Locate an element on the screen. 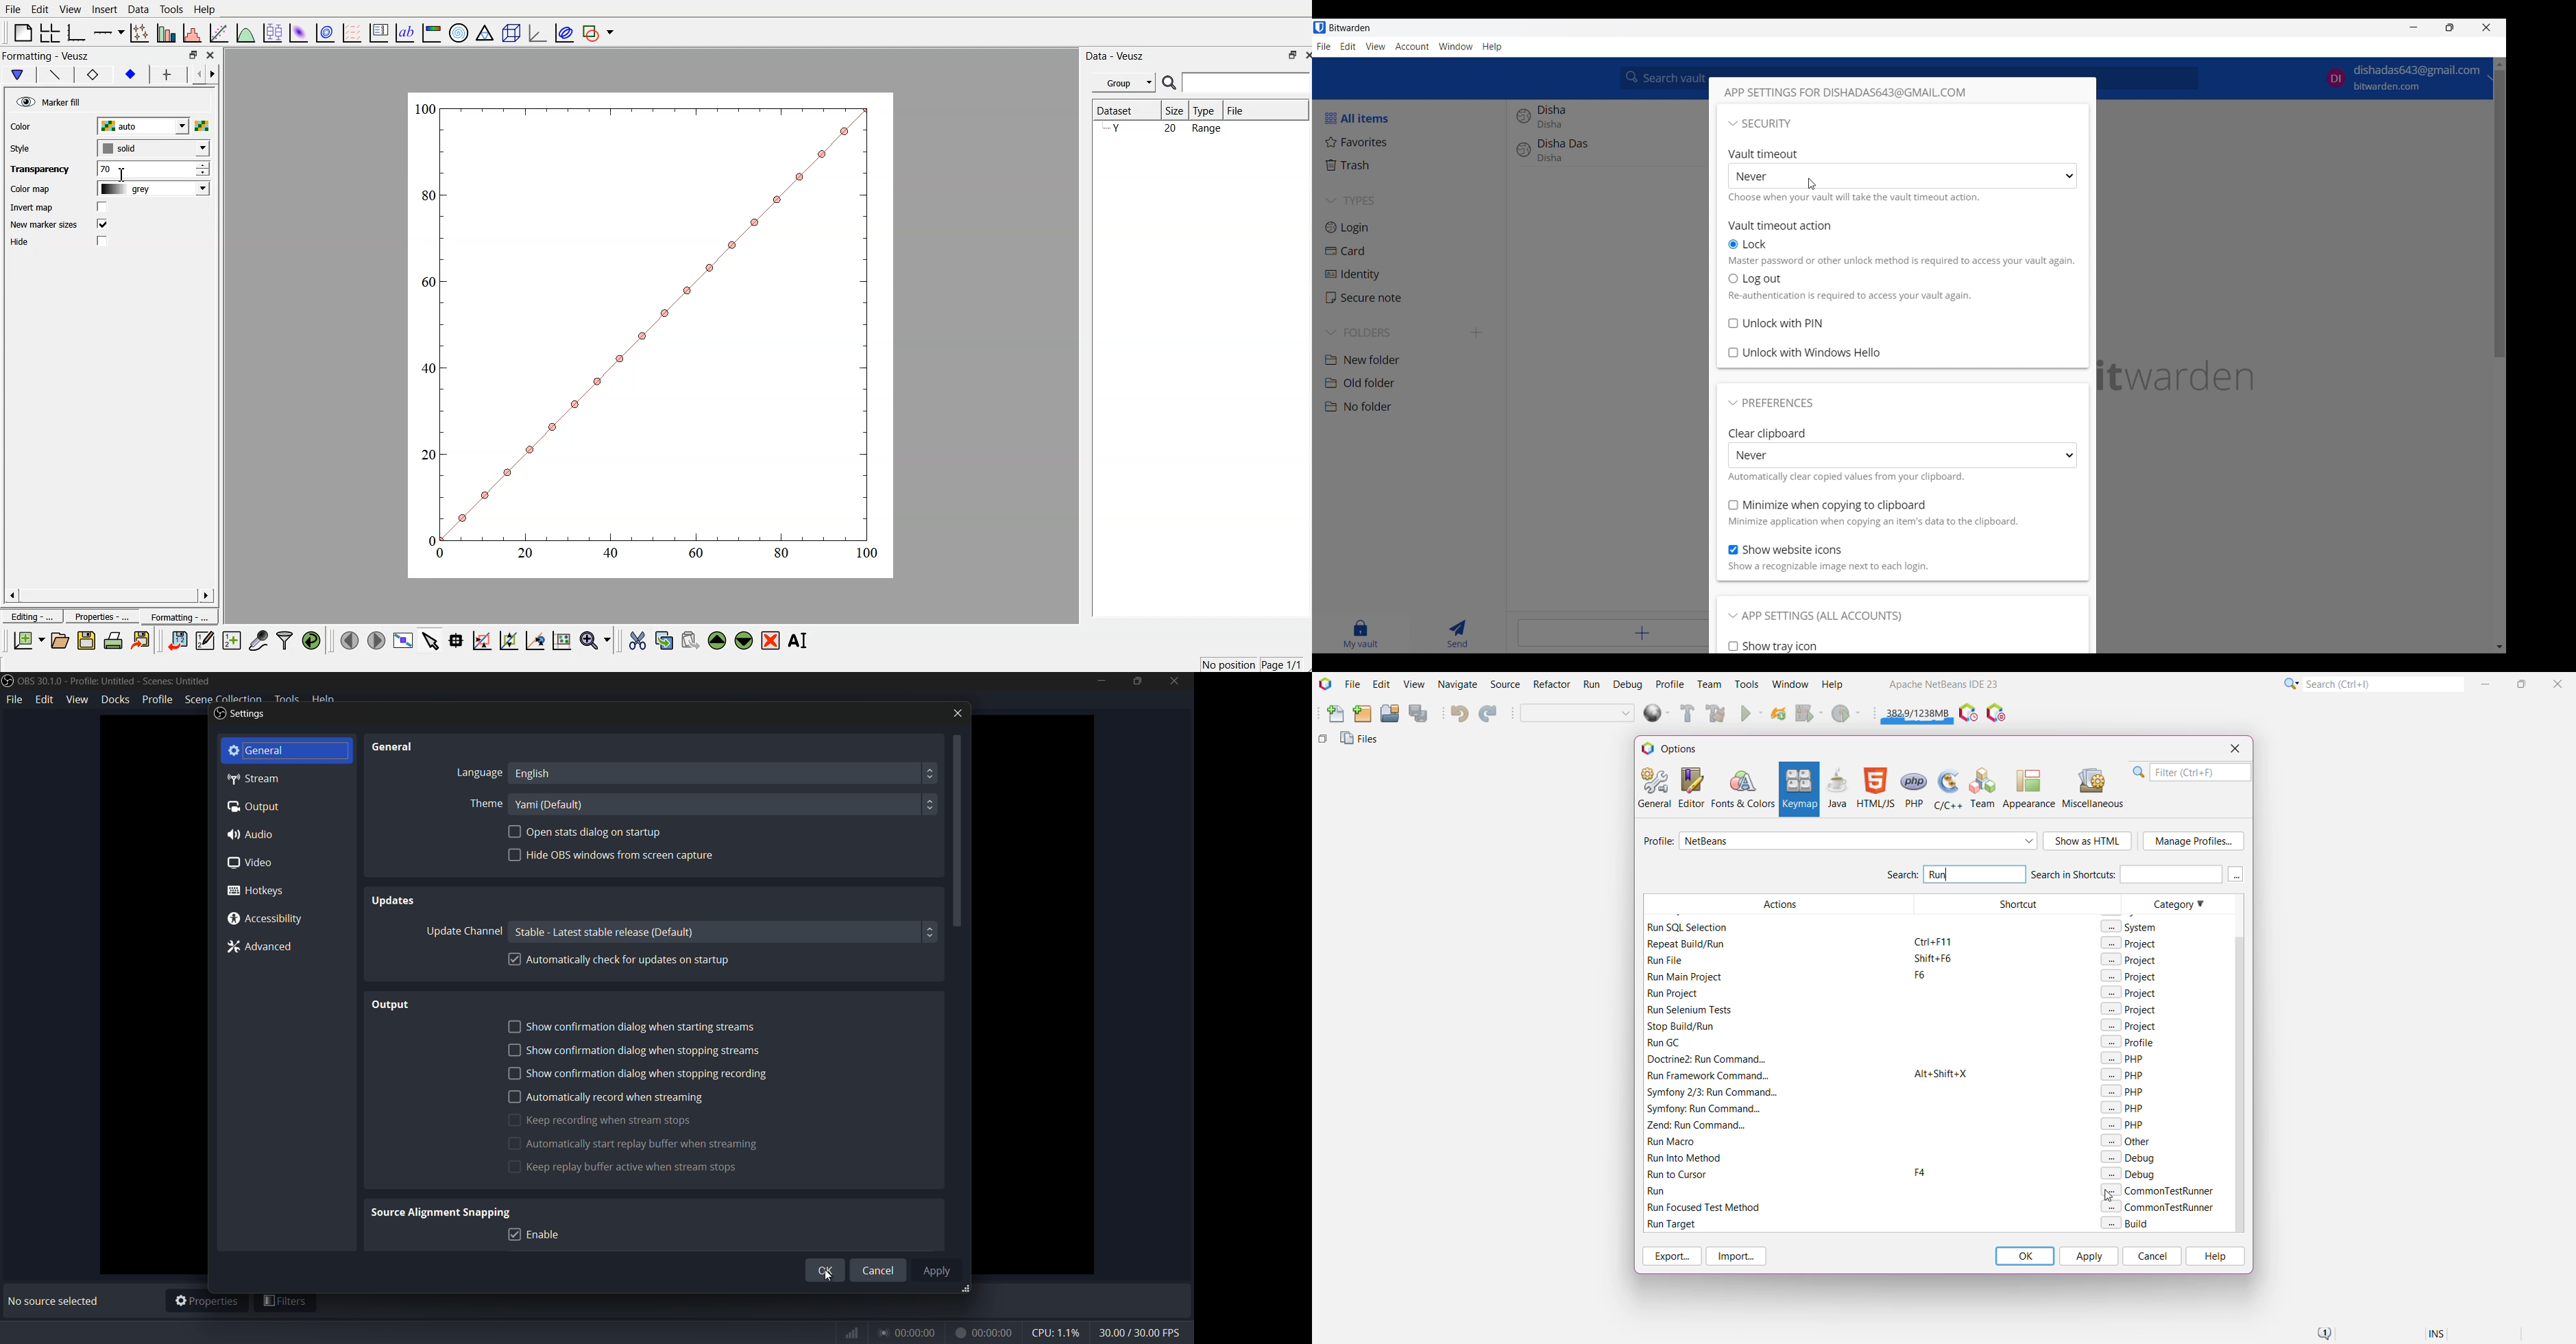 The width and height of the screenshot is (2576, 1344). scene collection is located at coordinates (221, 698).